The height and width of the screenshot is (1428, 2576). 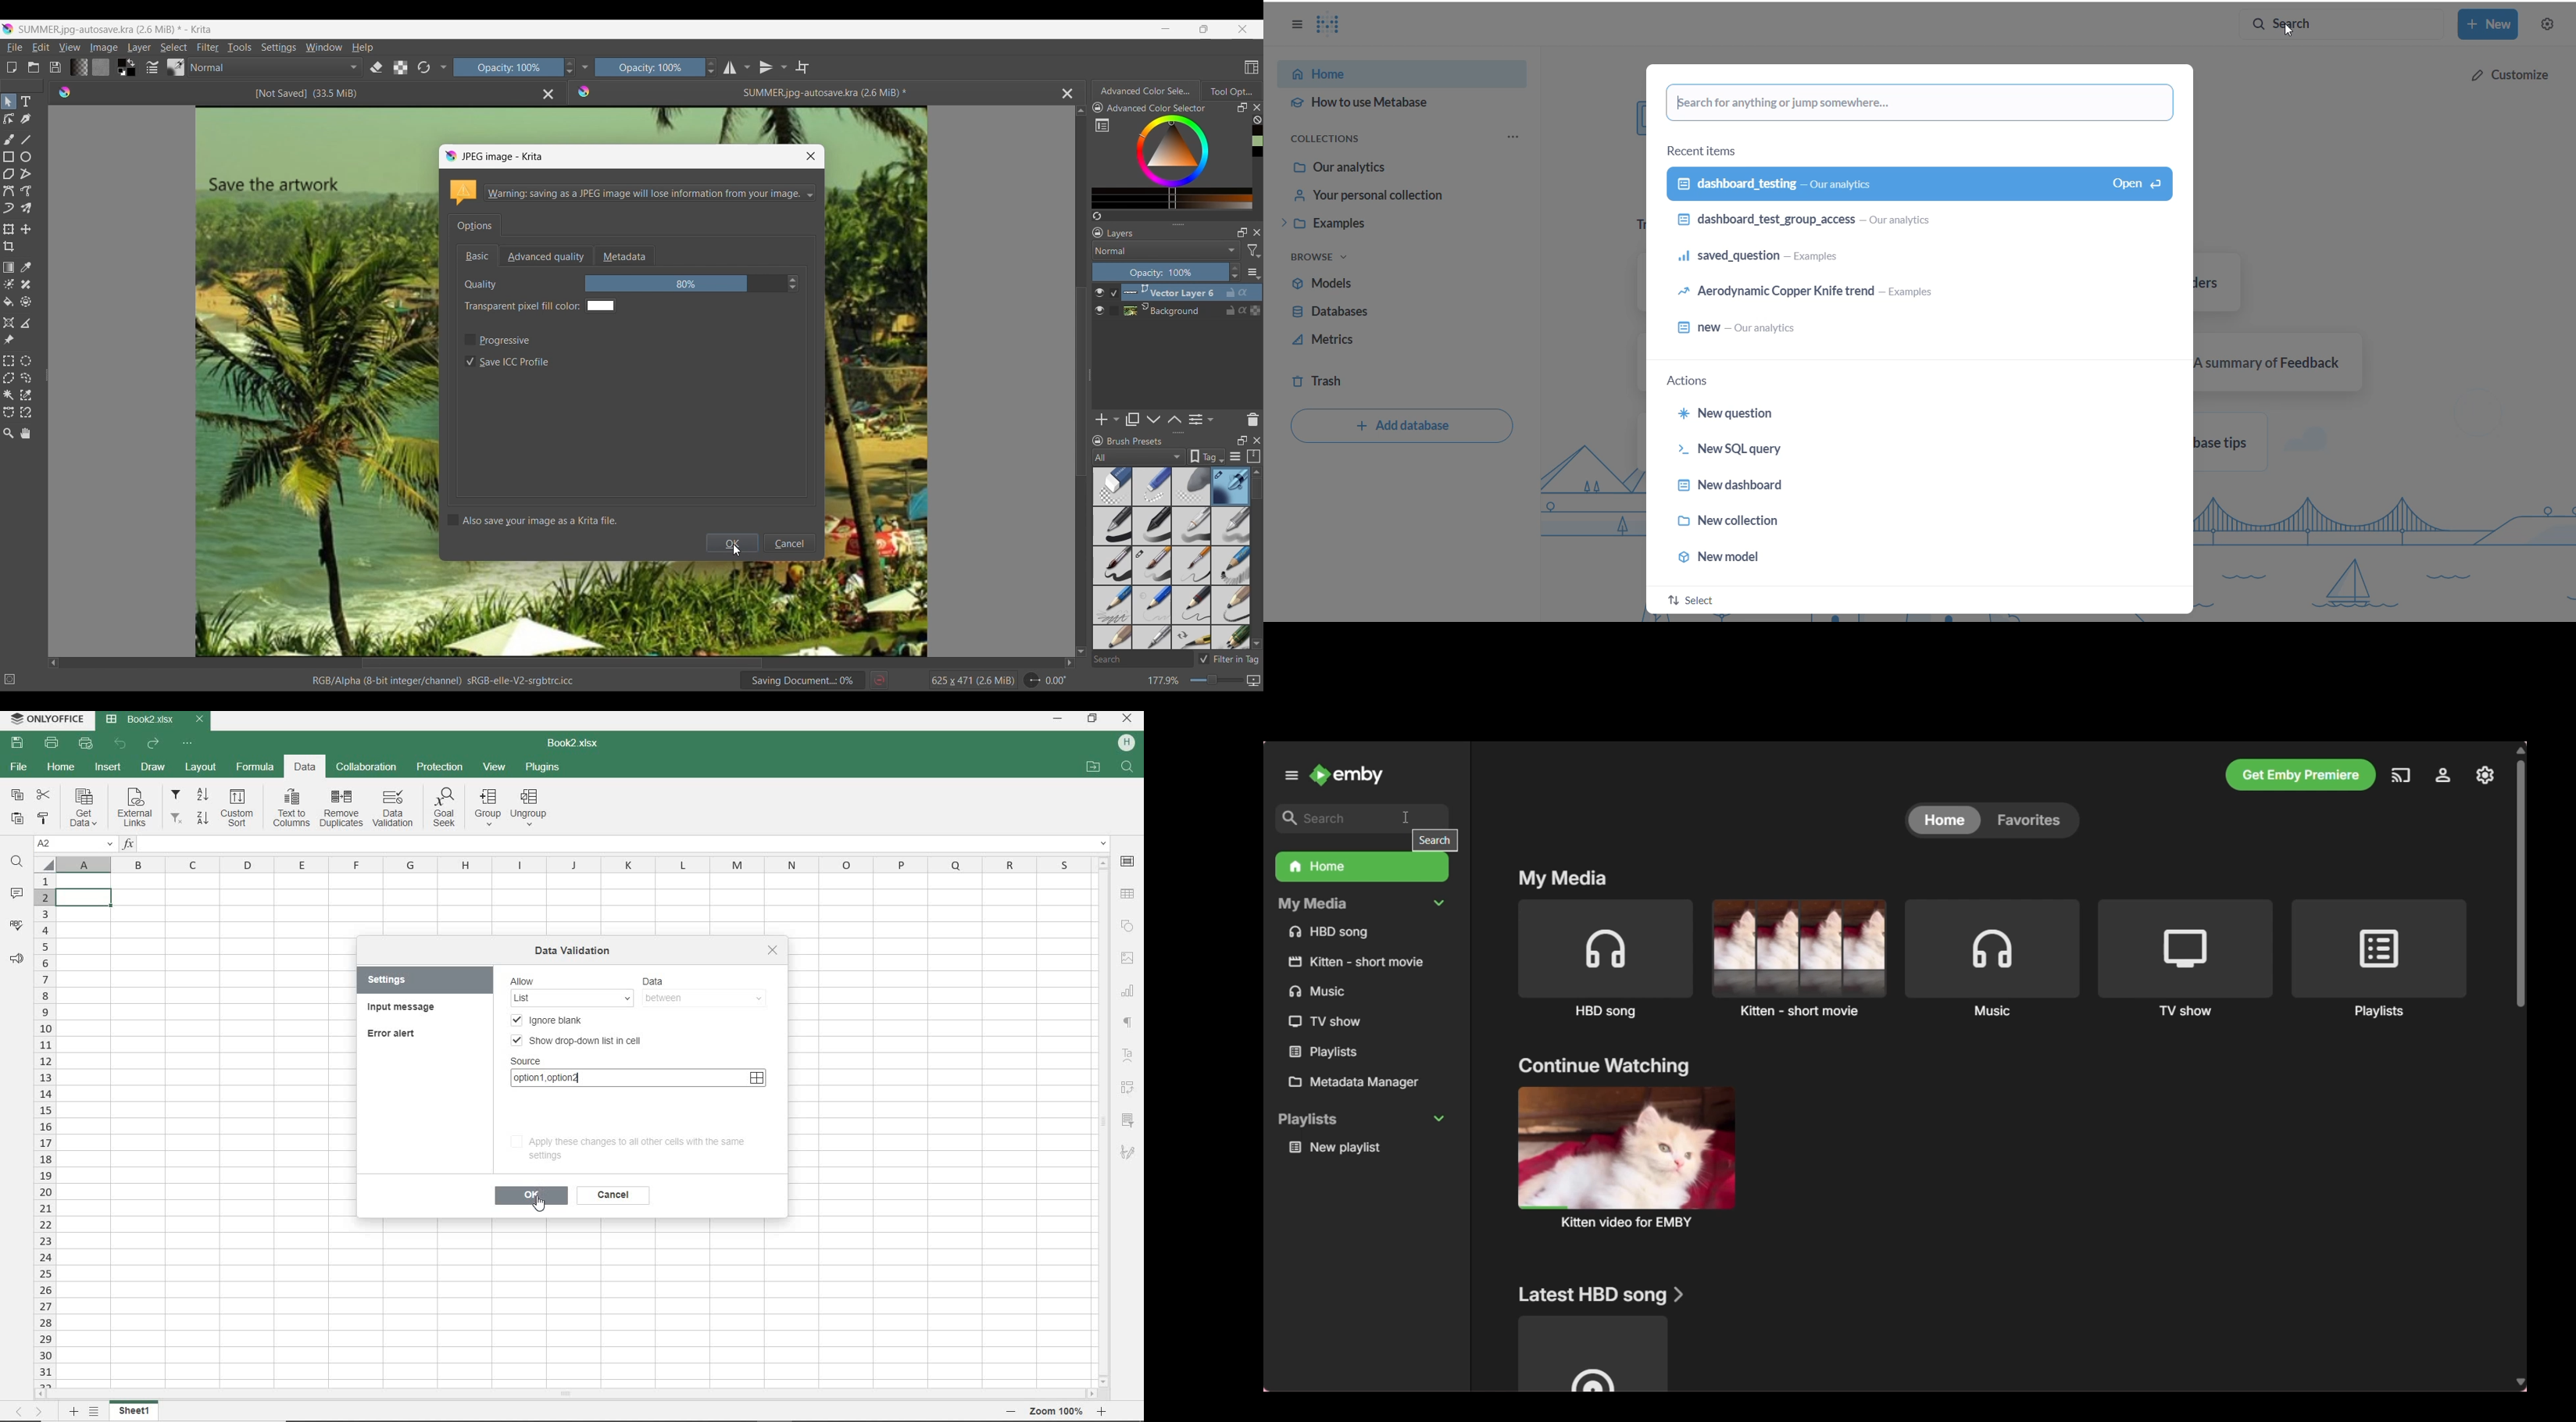 What do you see at coordinates (573, 998) in the screenshot?
I see `ANY VALUE` at bounding box center [573, 998].